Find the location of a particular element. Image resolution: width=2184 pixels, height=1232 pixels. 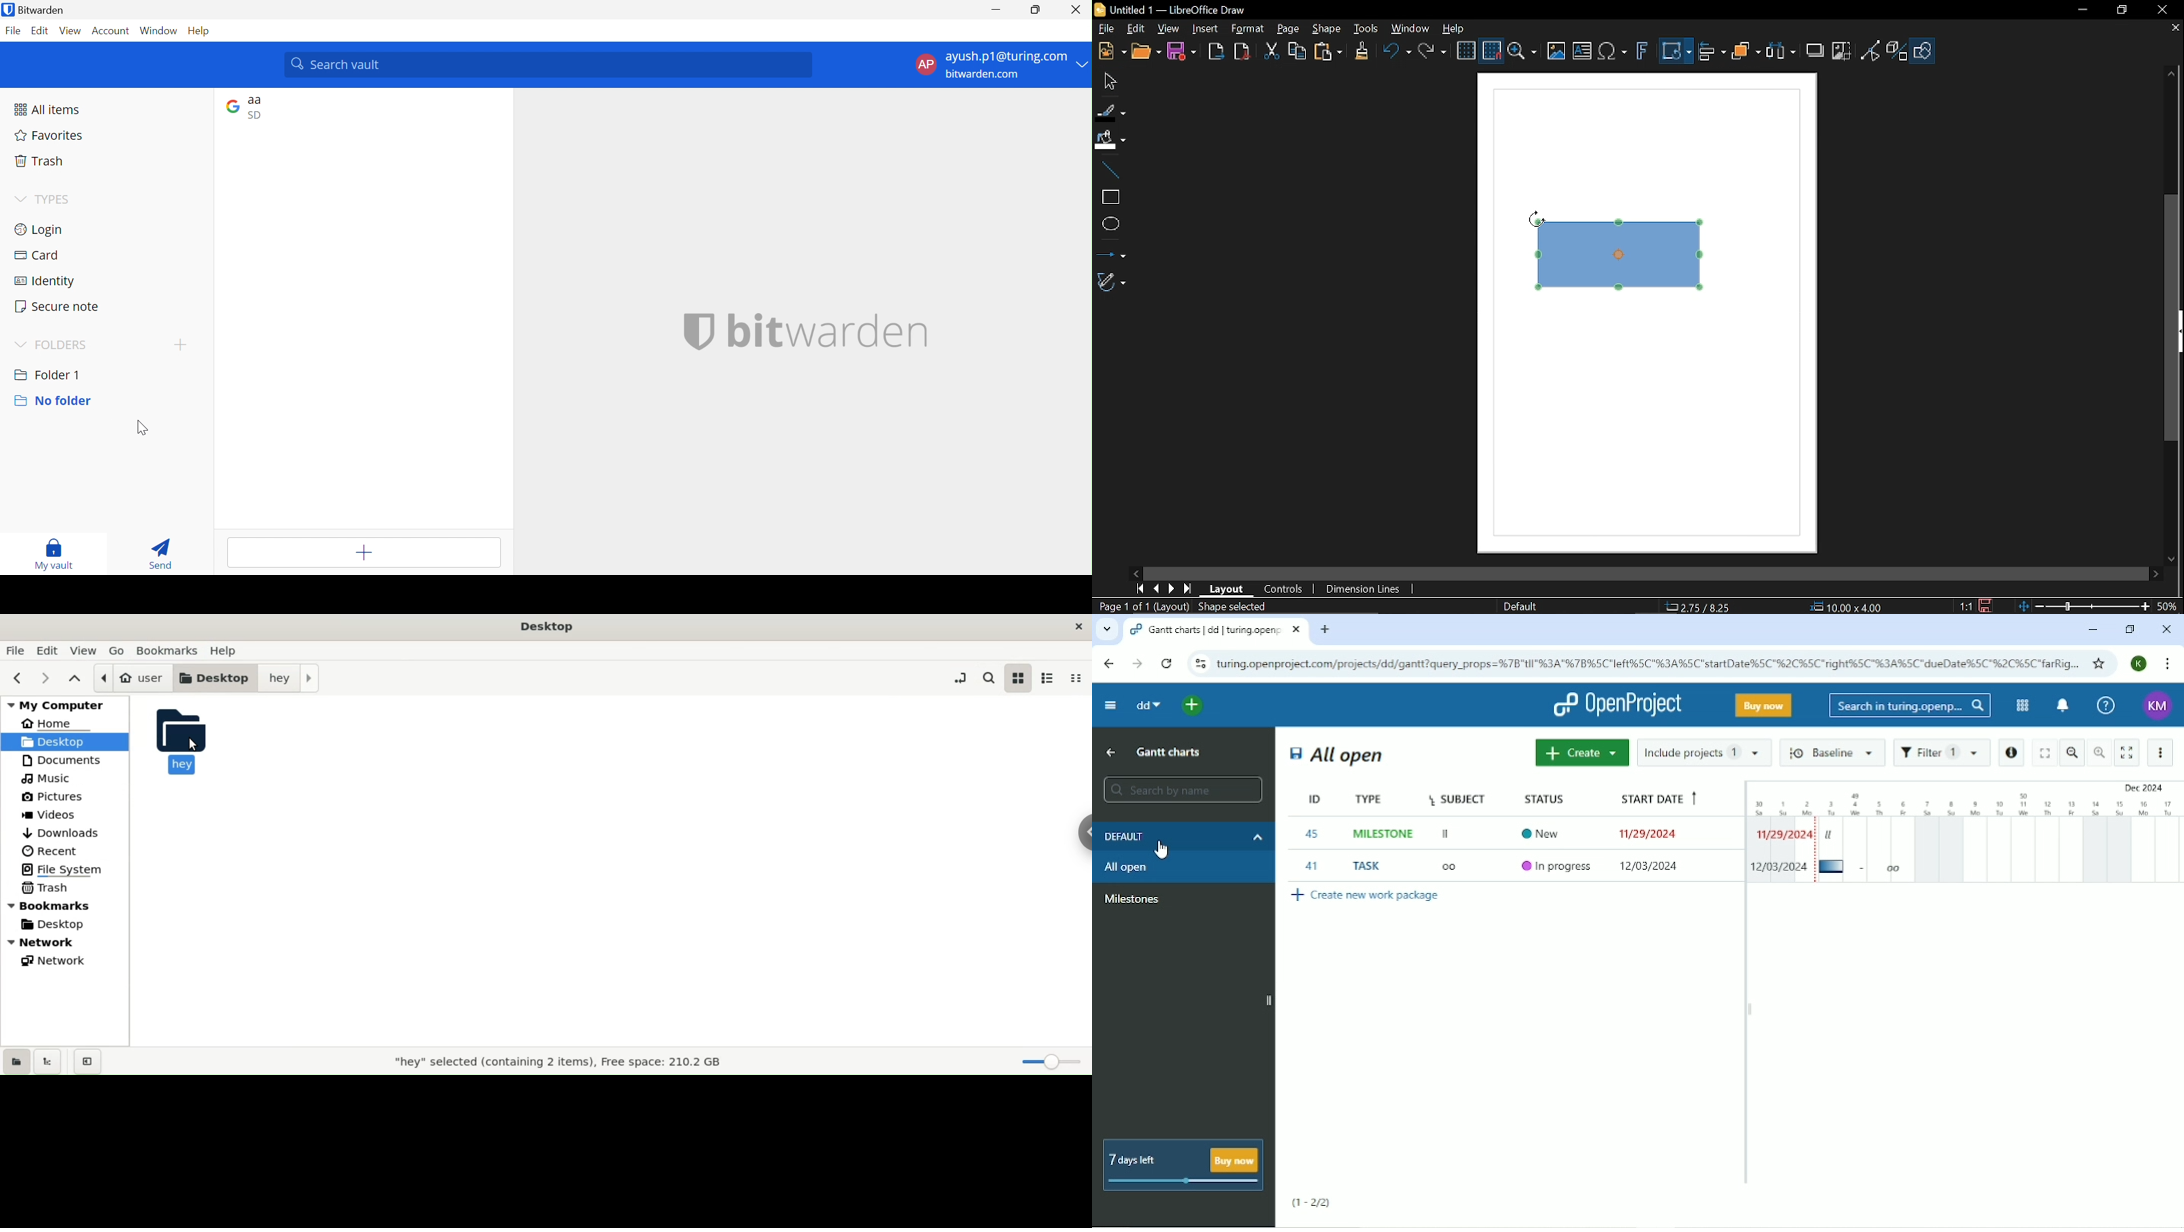

Create is located at coordinates (1580, 752).